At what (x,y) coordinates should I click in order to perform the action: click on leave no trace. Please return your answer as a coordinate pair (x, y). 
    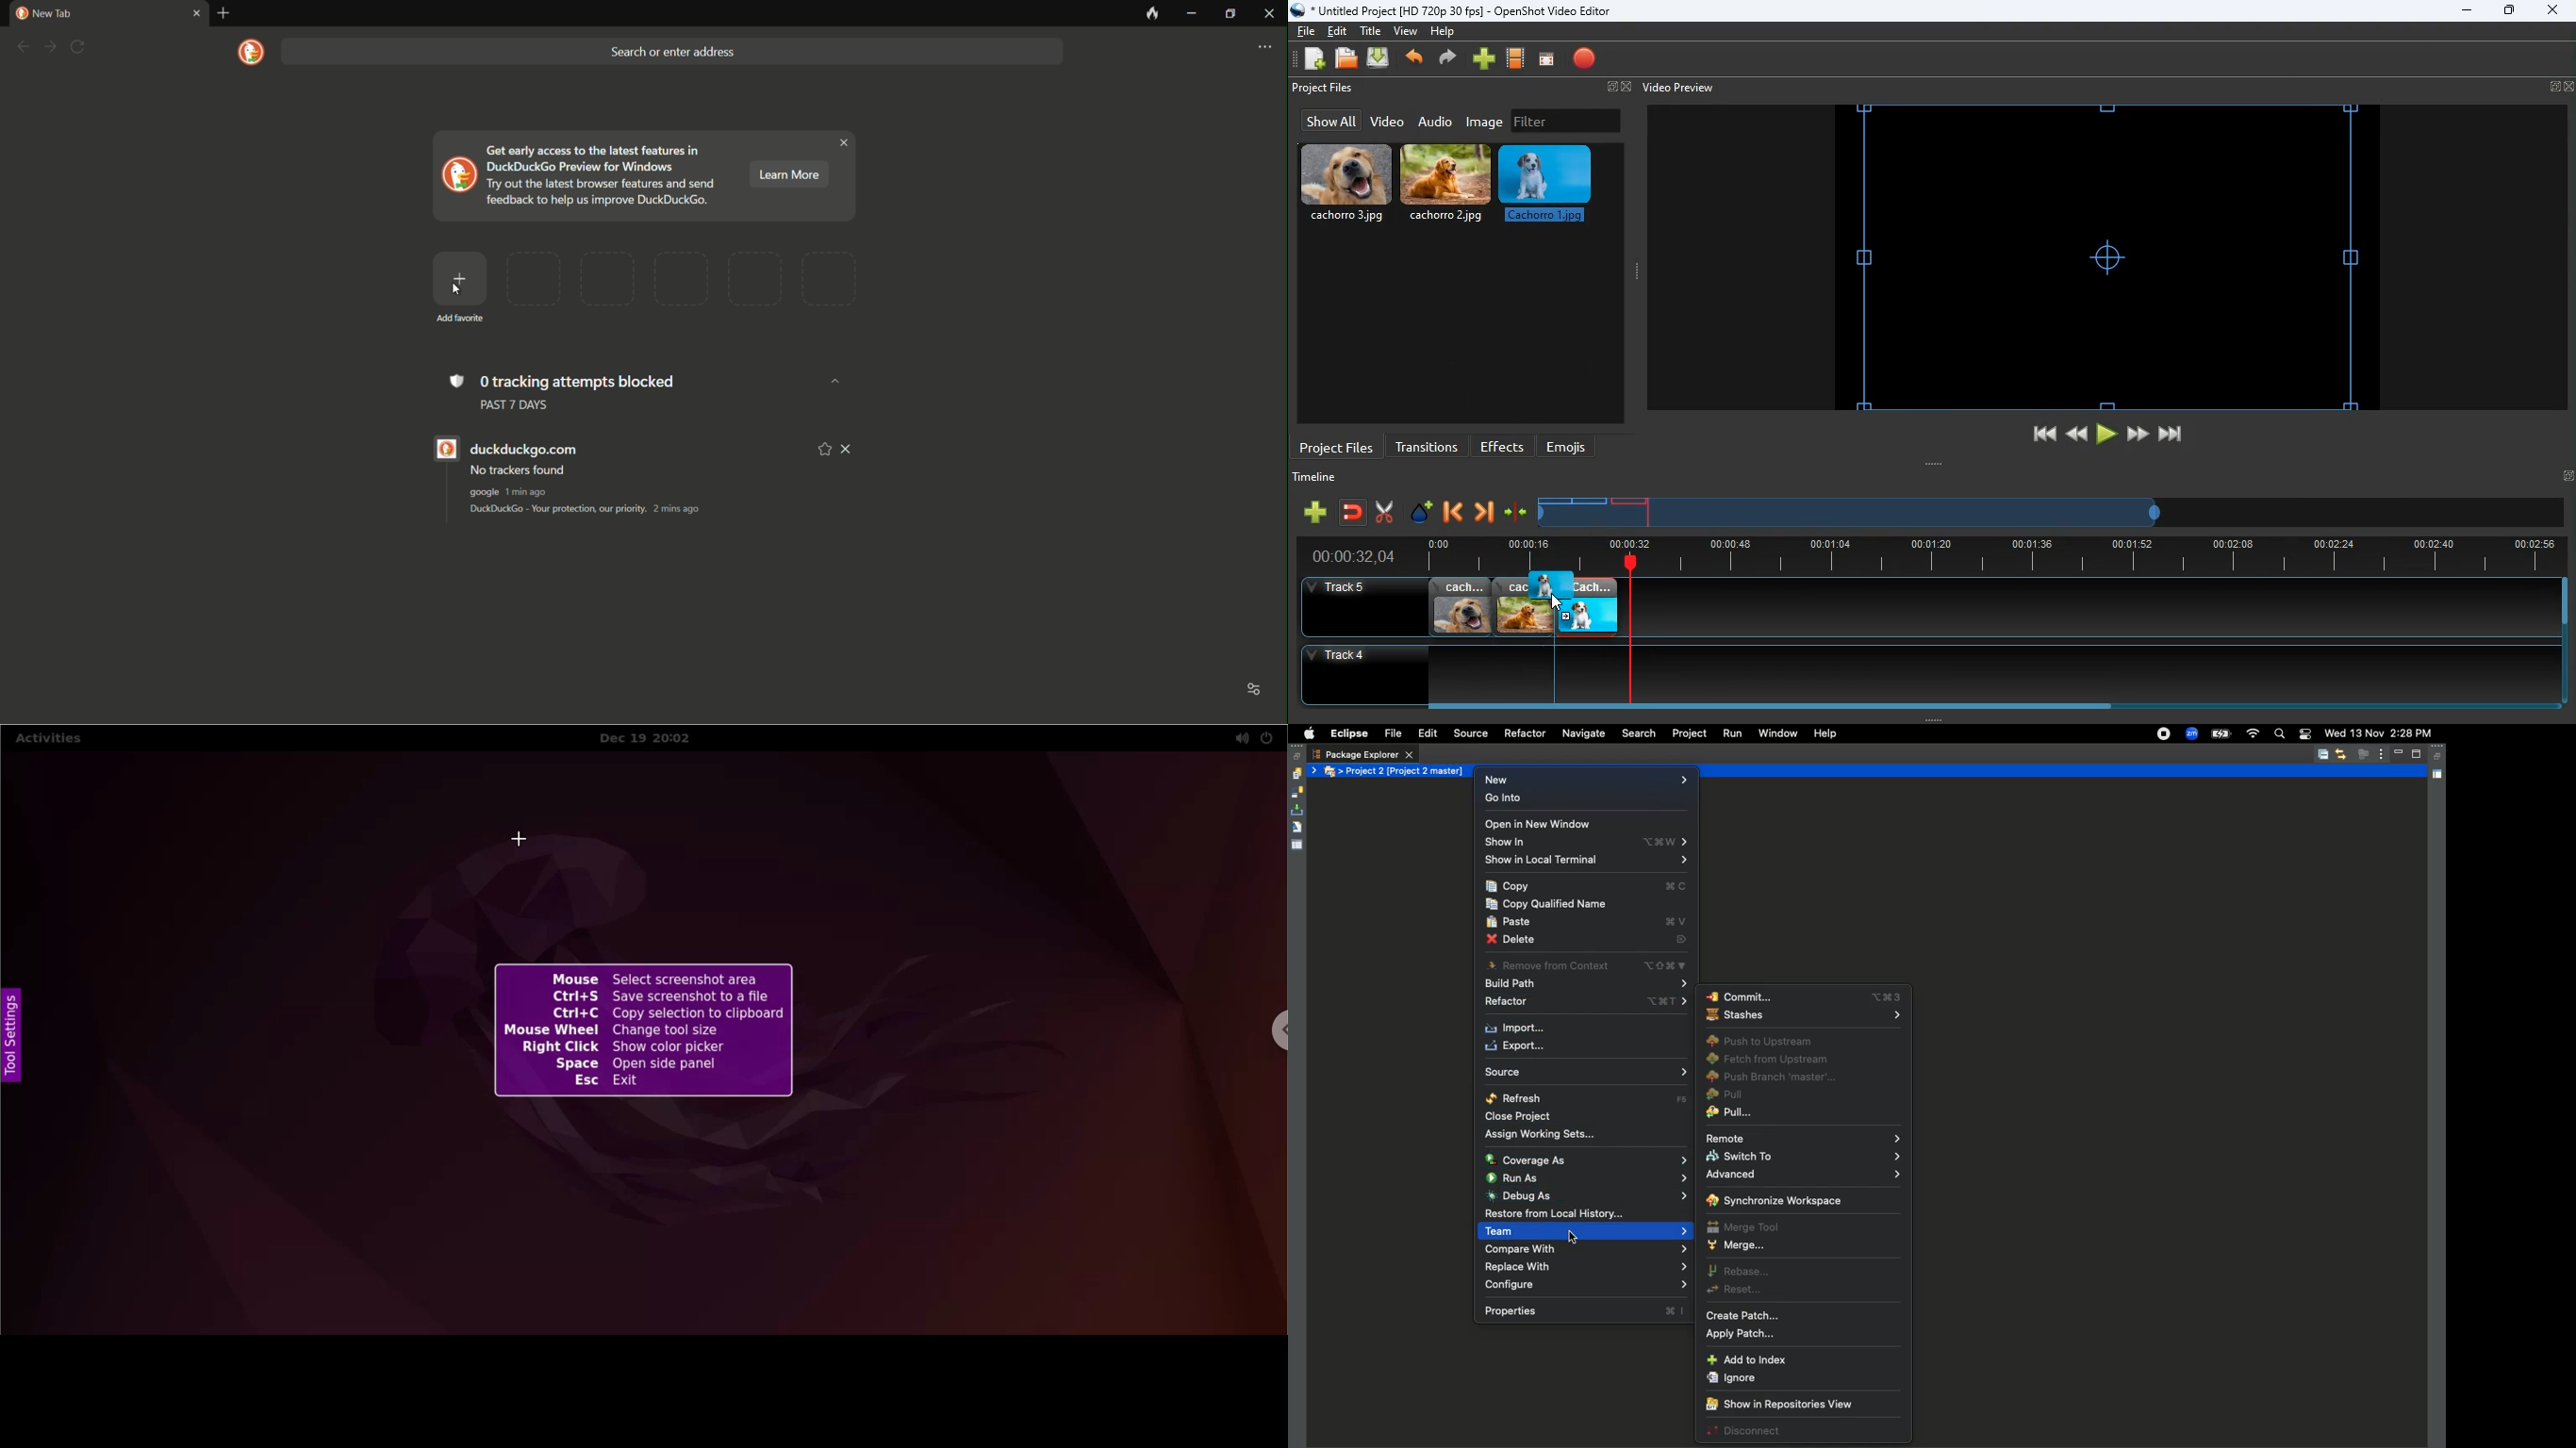
    Looking at the image, I should click on (1151, 14).